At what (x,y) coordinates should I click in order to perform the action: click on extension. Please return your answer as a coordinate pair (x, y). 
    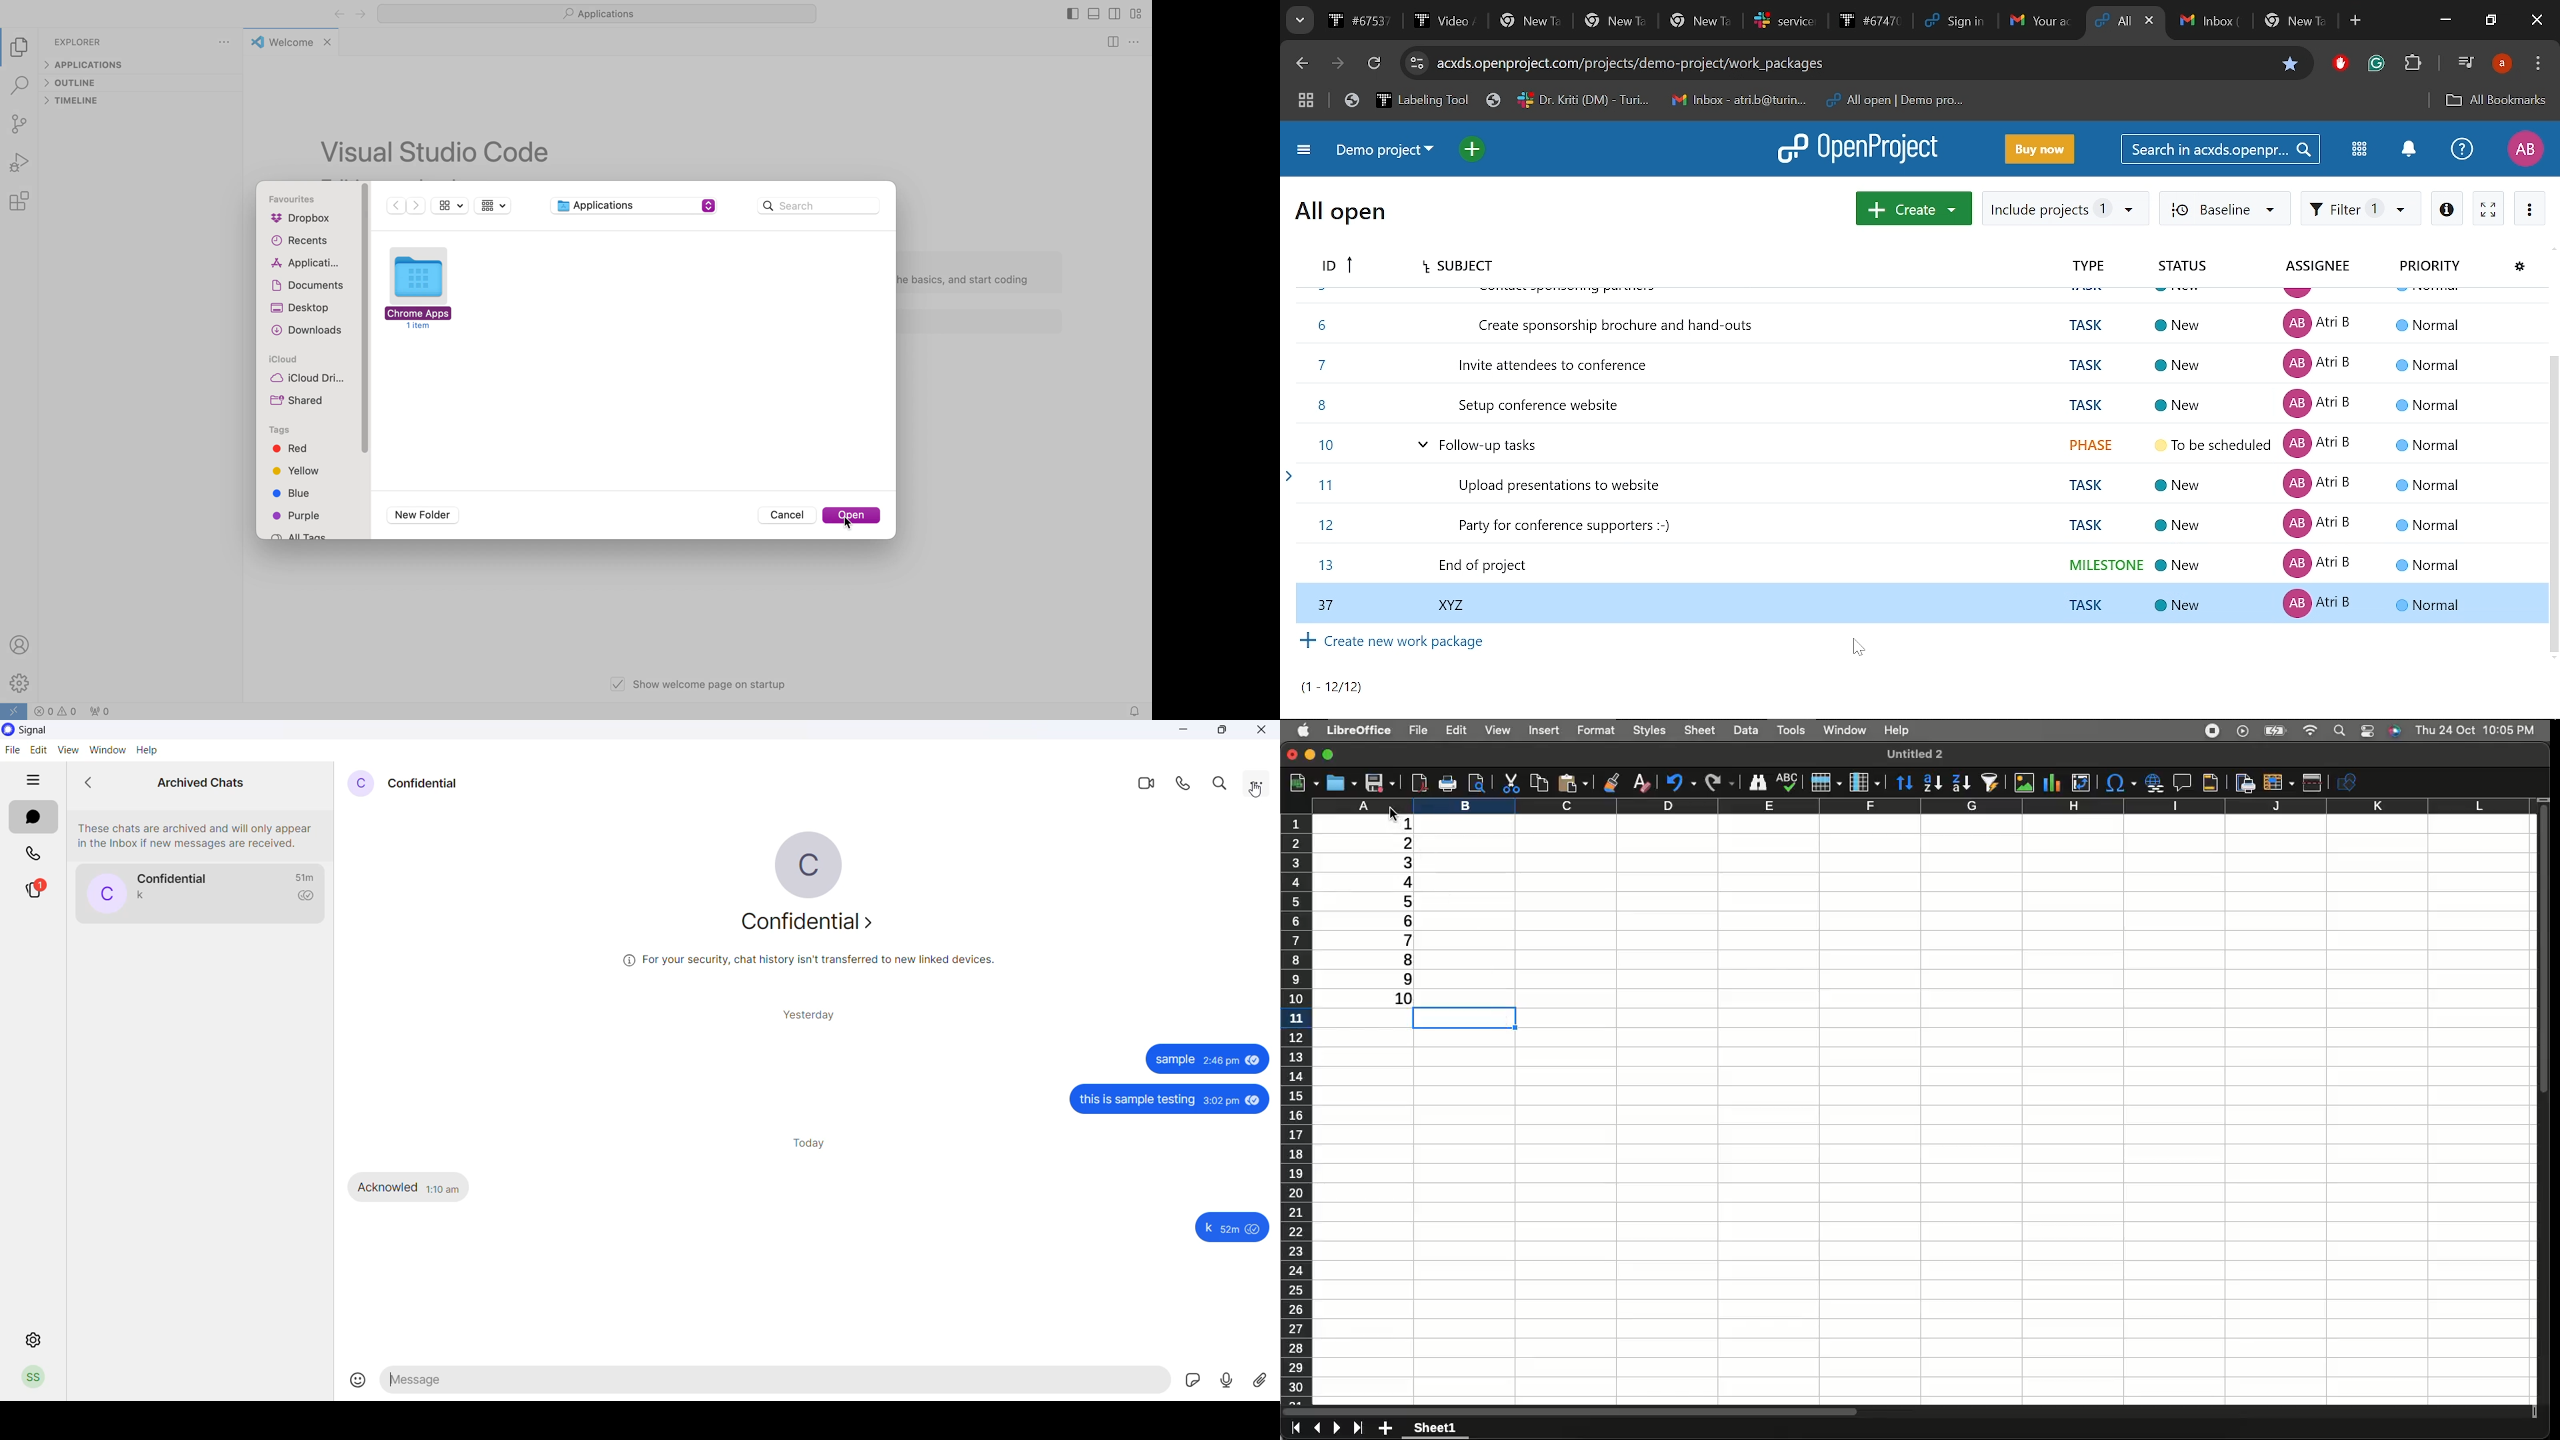
    Looking at the image, I should click on (22, 200).